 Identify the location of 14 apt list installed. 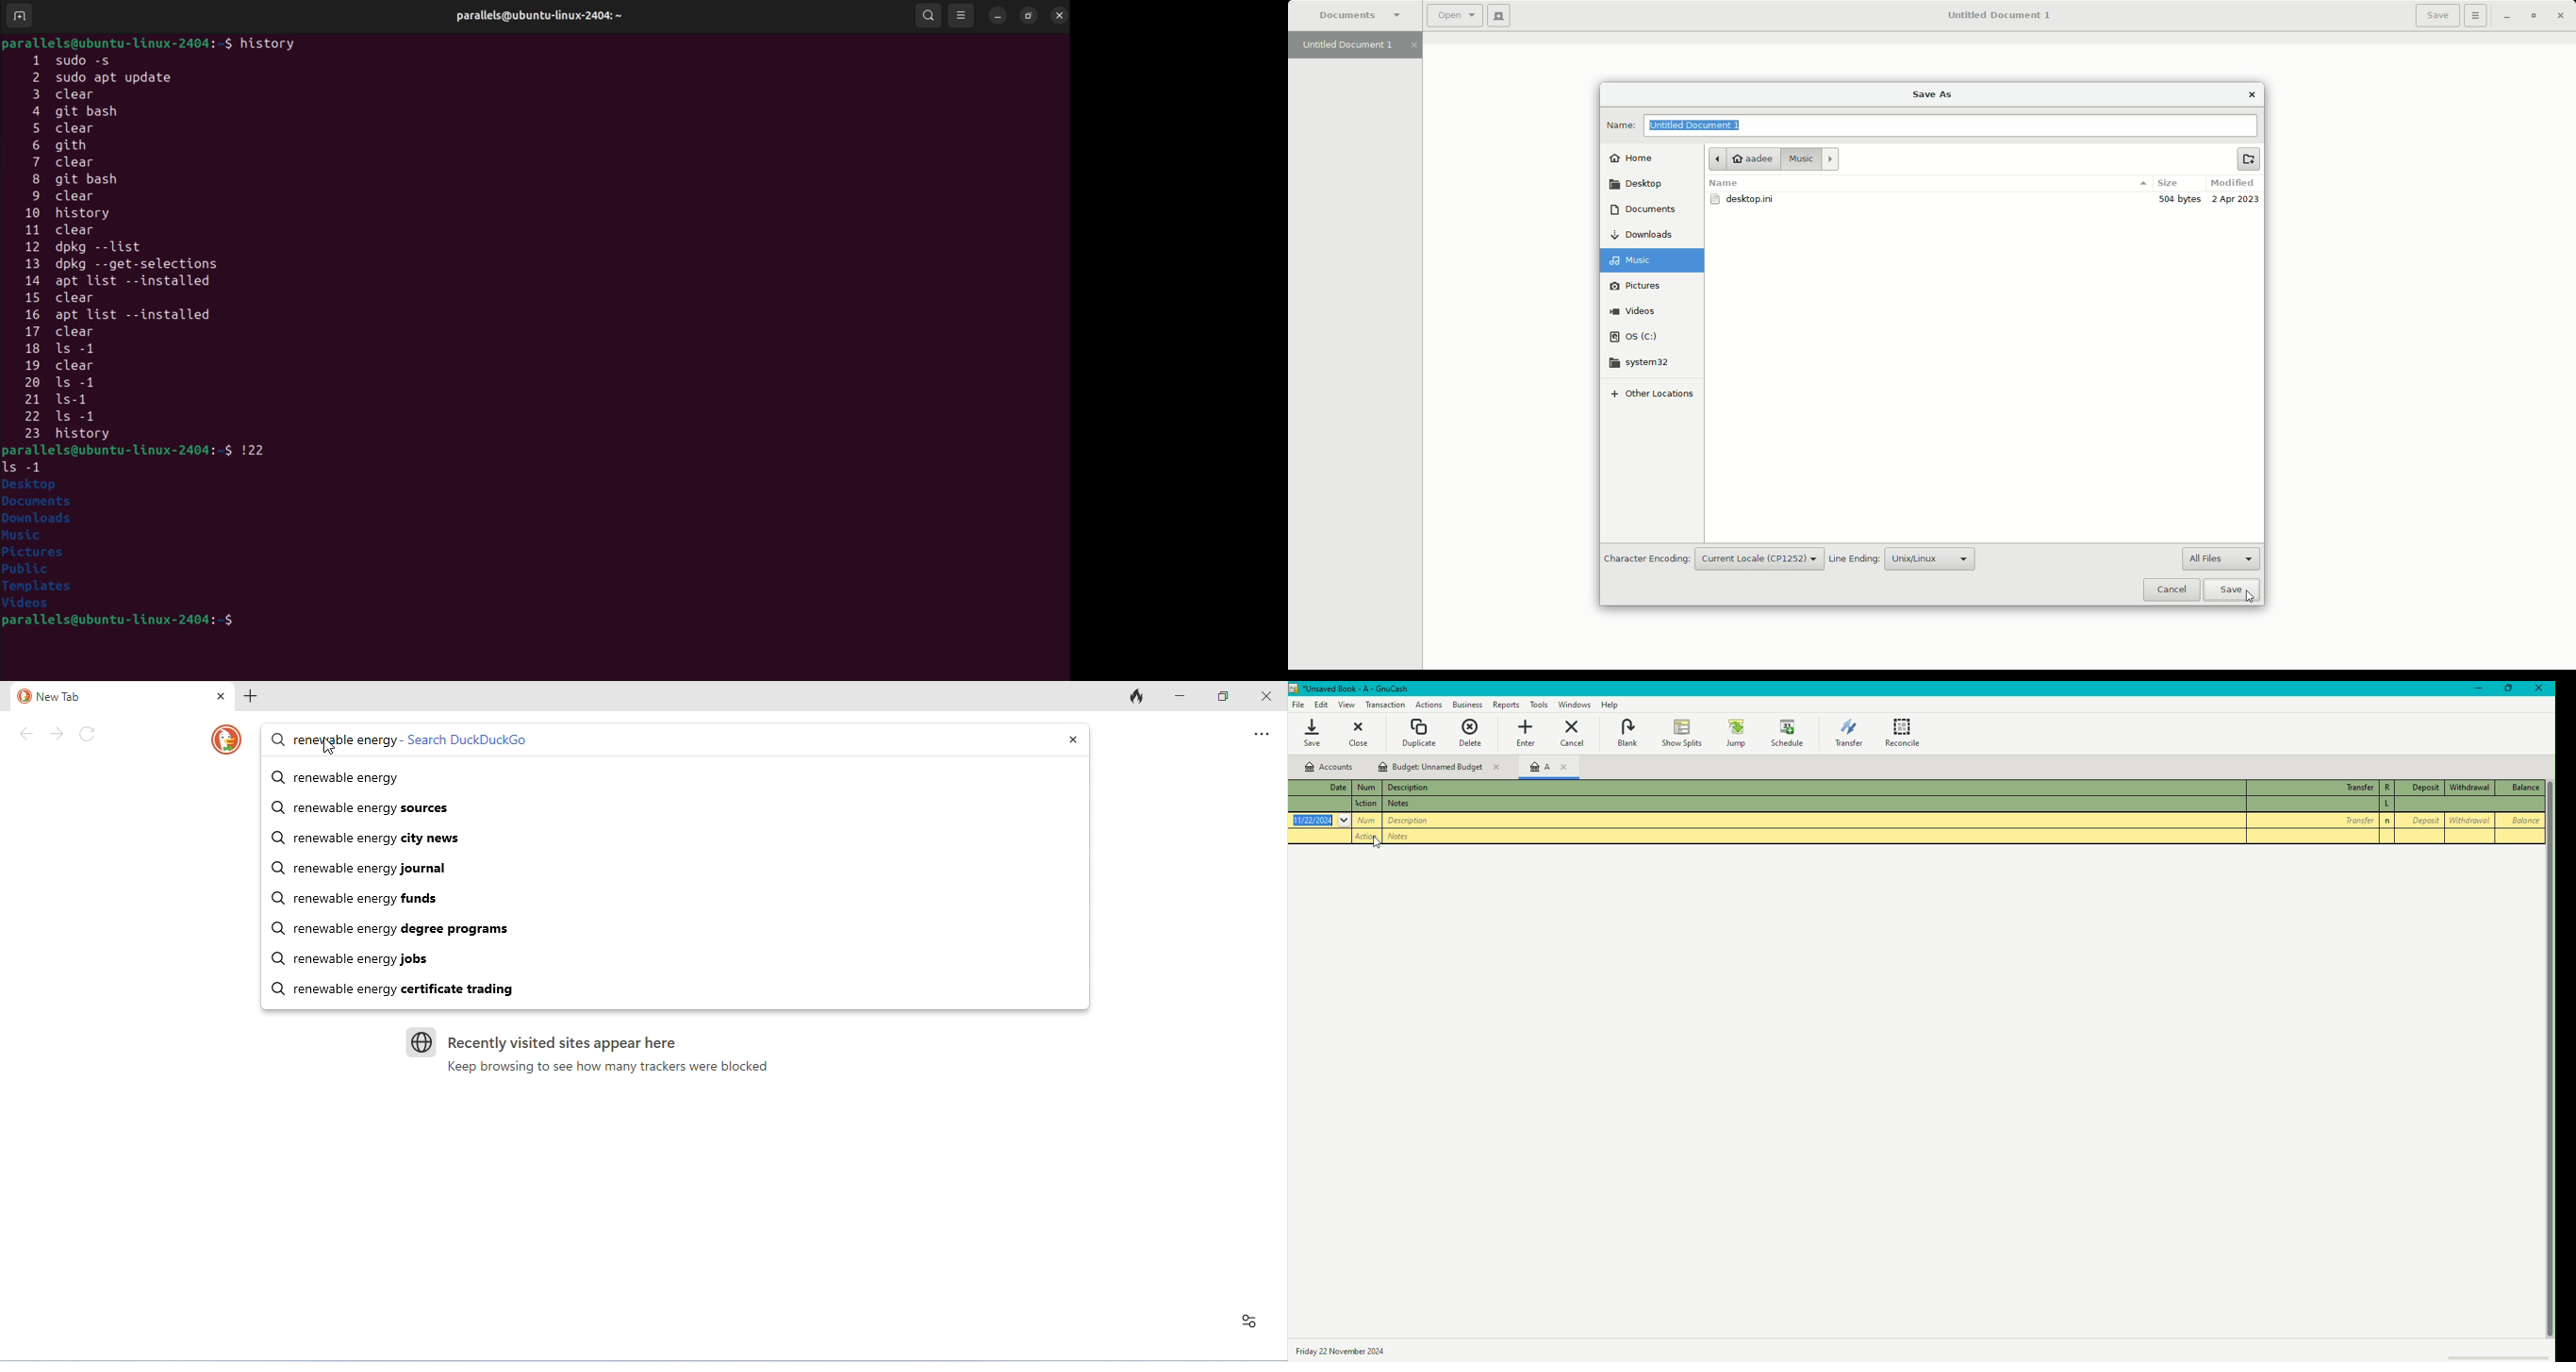
(129, 281).